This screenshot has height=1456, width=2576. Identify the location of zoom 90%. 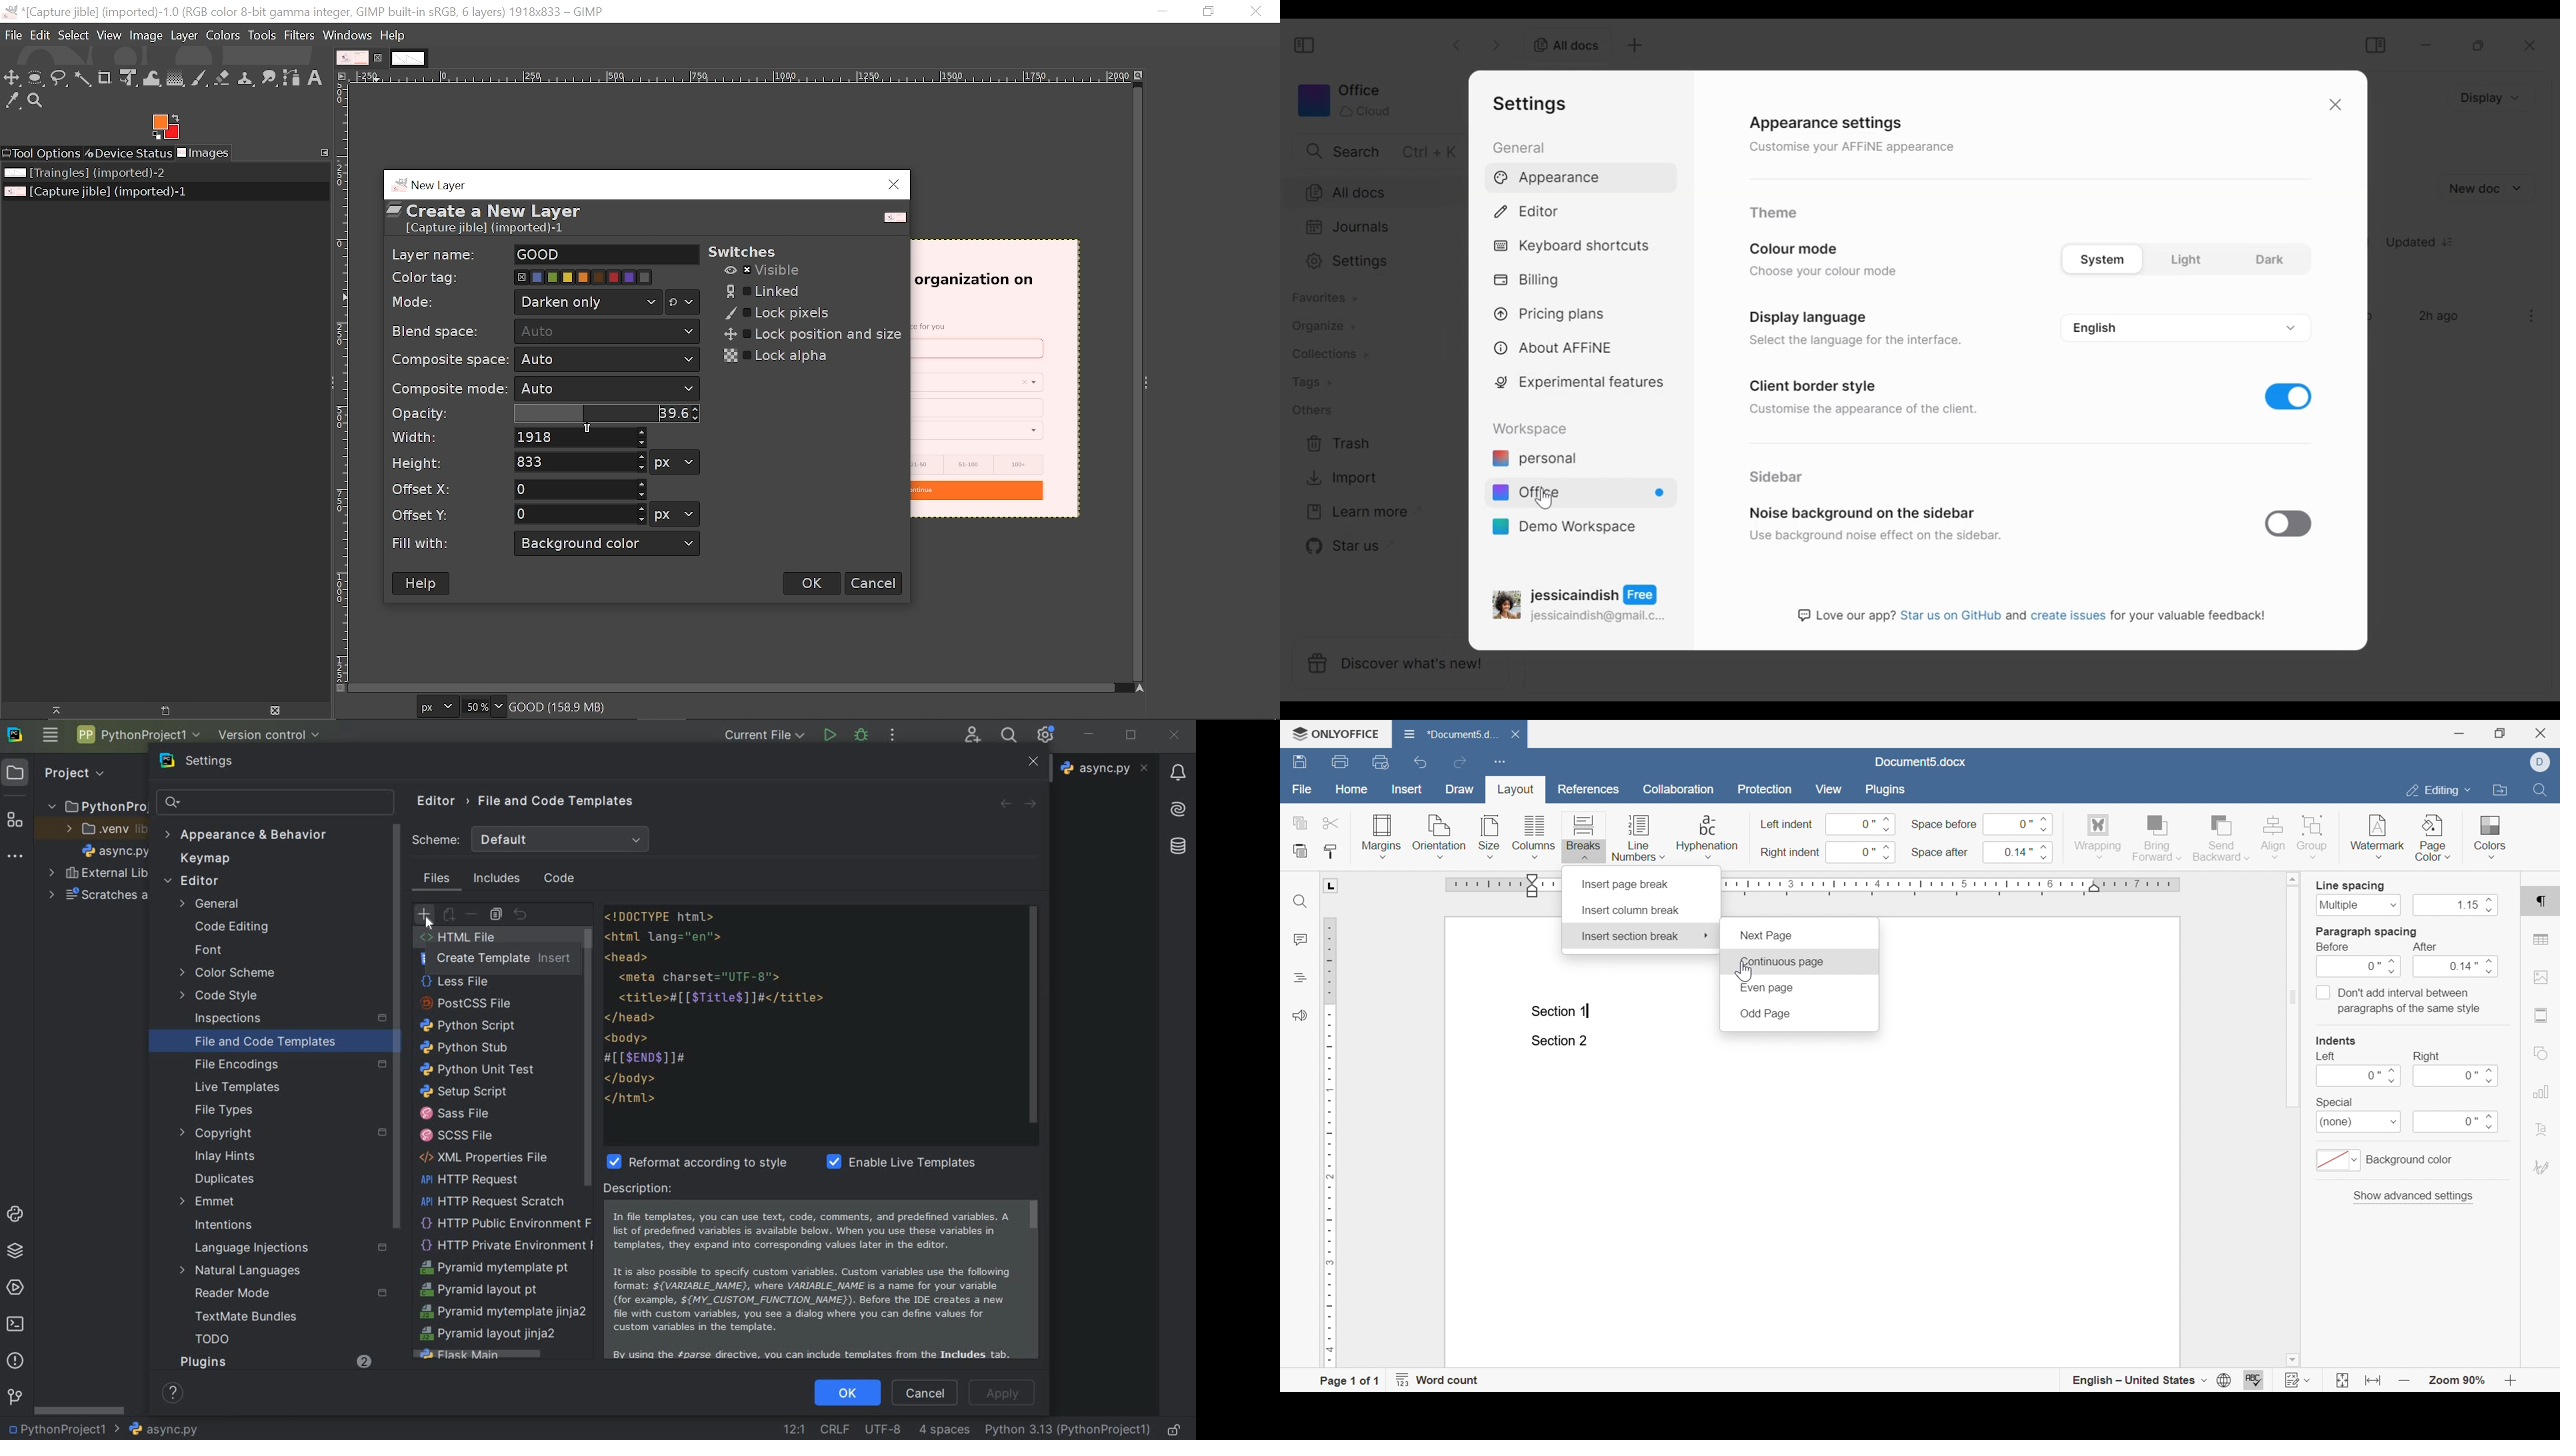
(2455, 1380).